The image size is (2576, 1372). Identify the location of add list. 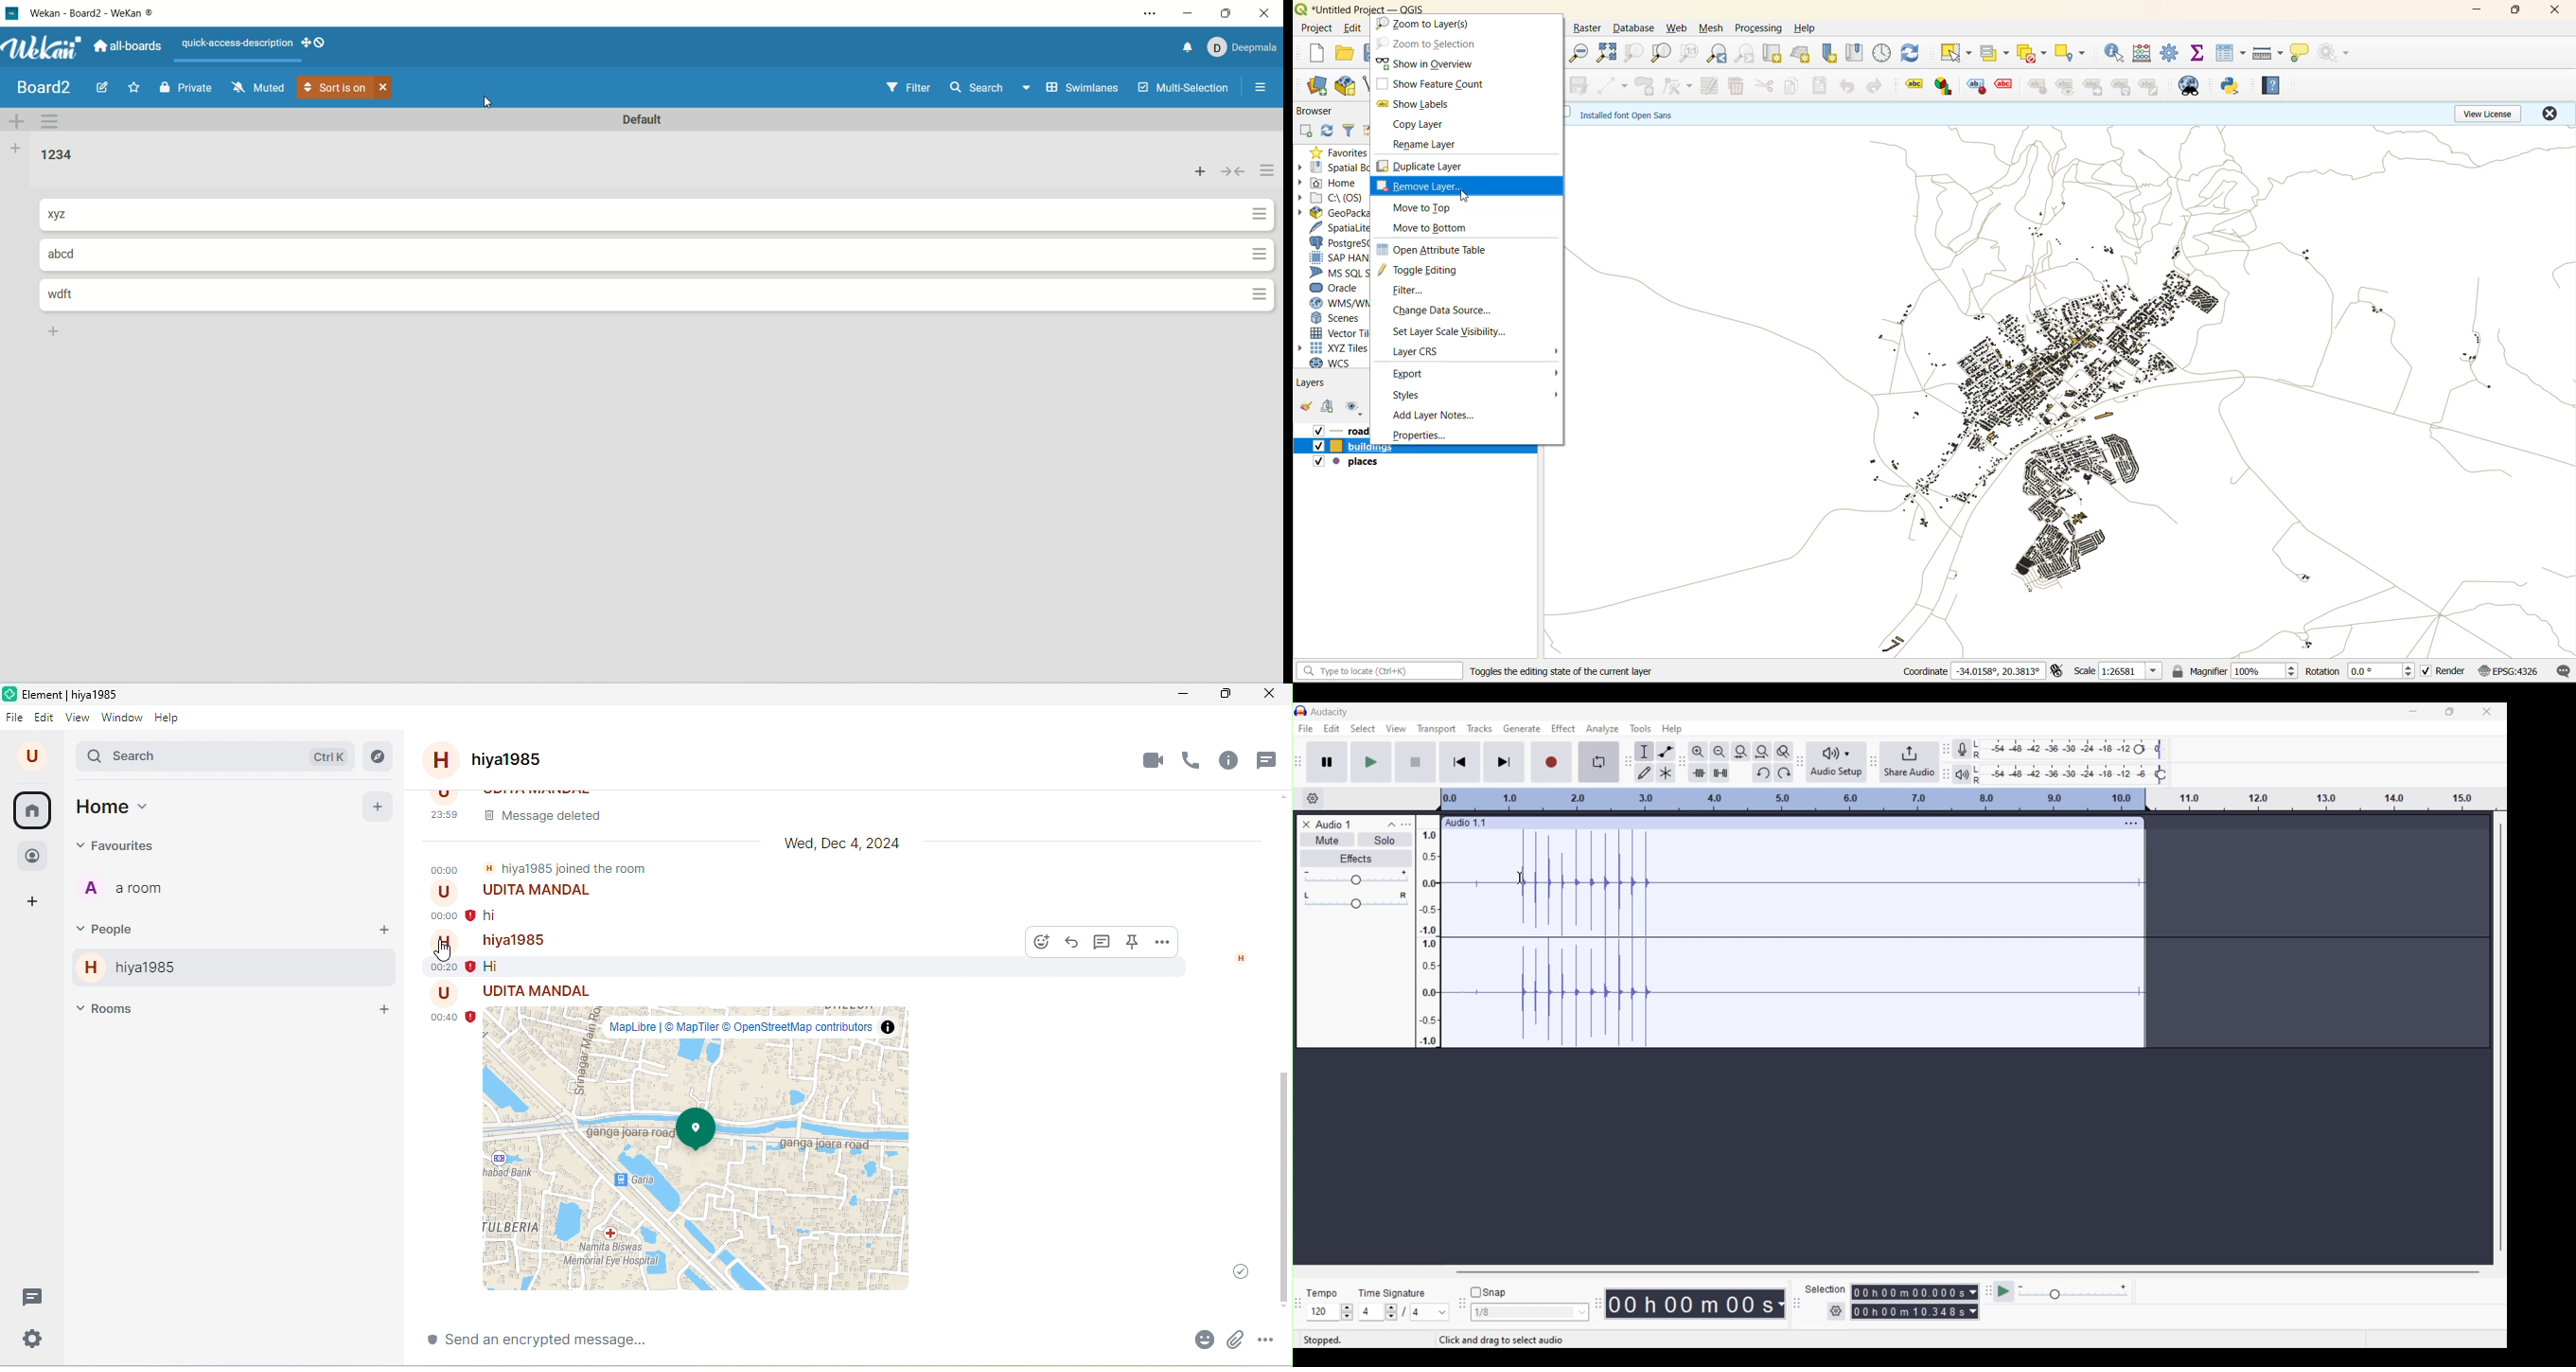
(17, 149).